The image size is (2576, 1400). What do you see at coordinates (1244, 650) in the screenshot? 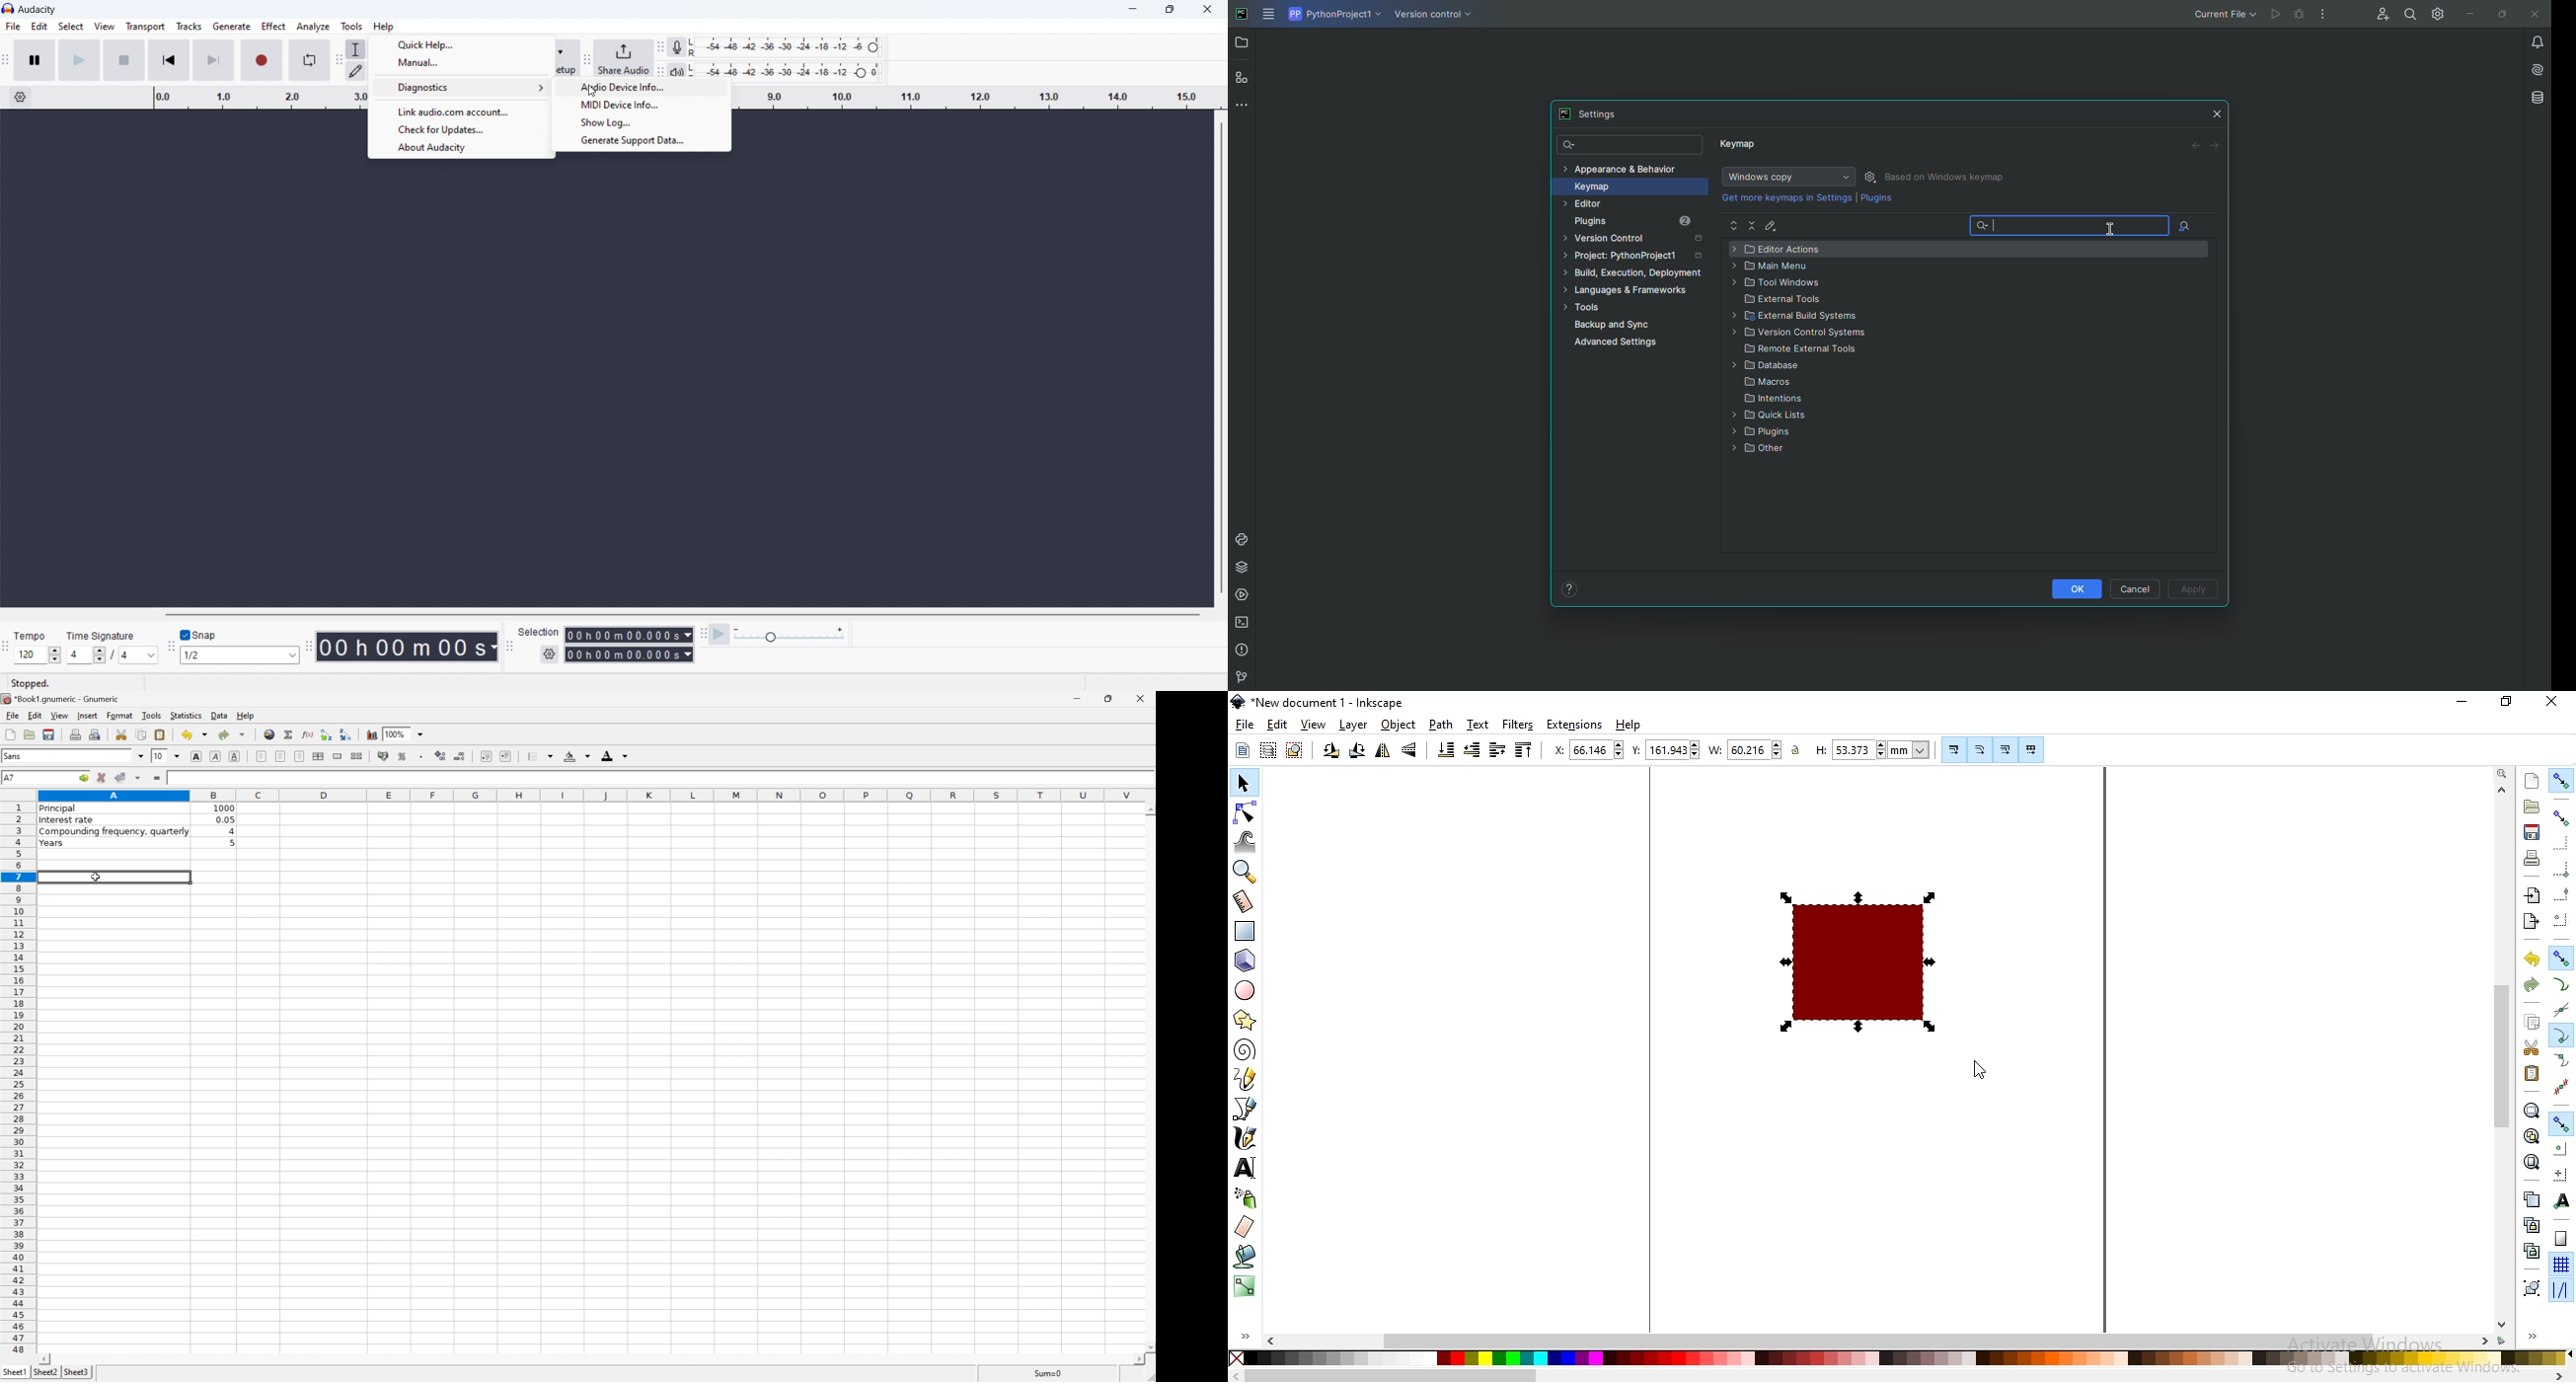
I see `Problems` at bounding box center [1244, 650].